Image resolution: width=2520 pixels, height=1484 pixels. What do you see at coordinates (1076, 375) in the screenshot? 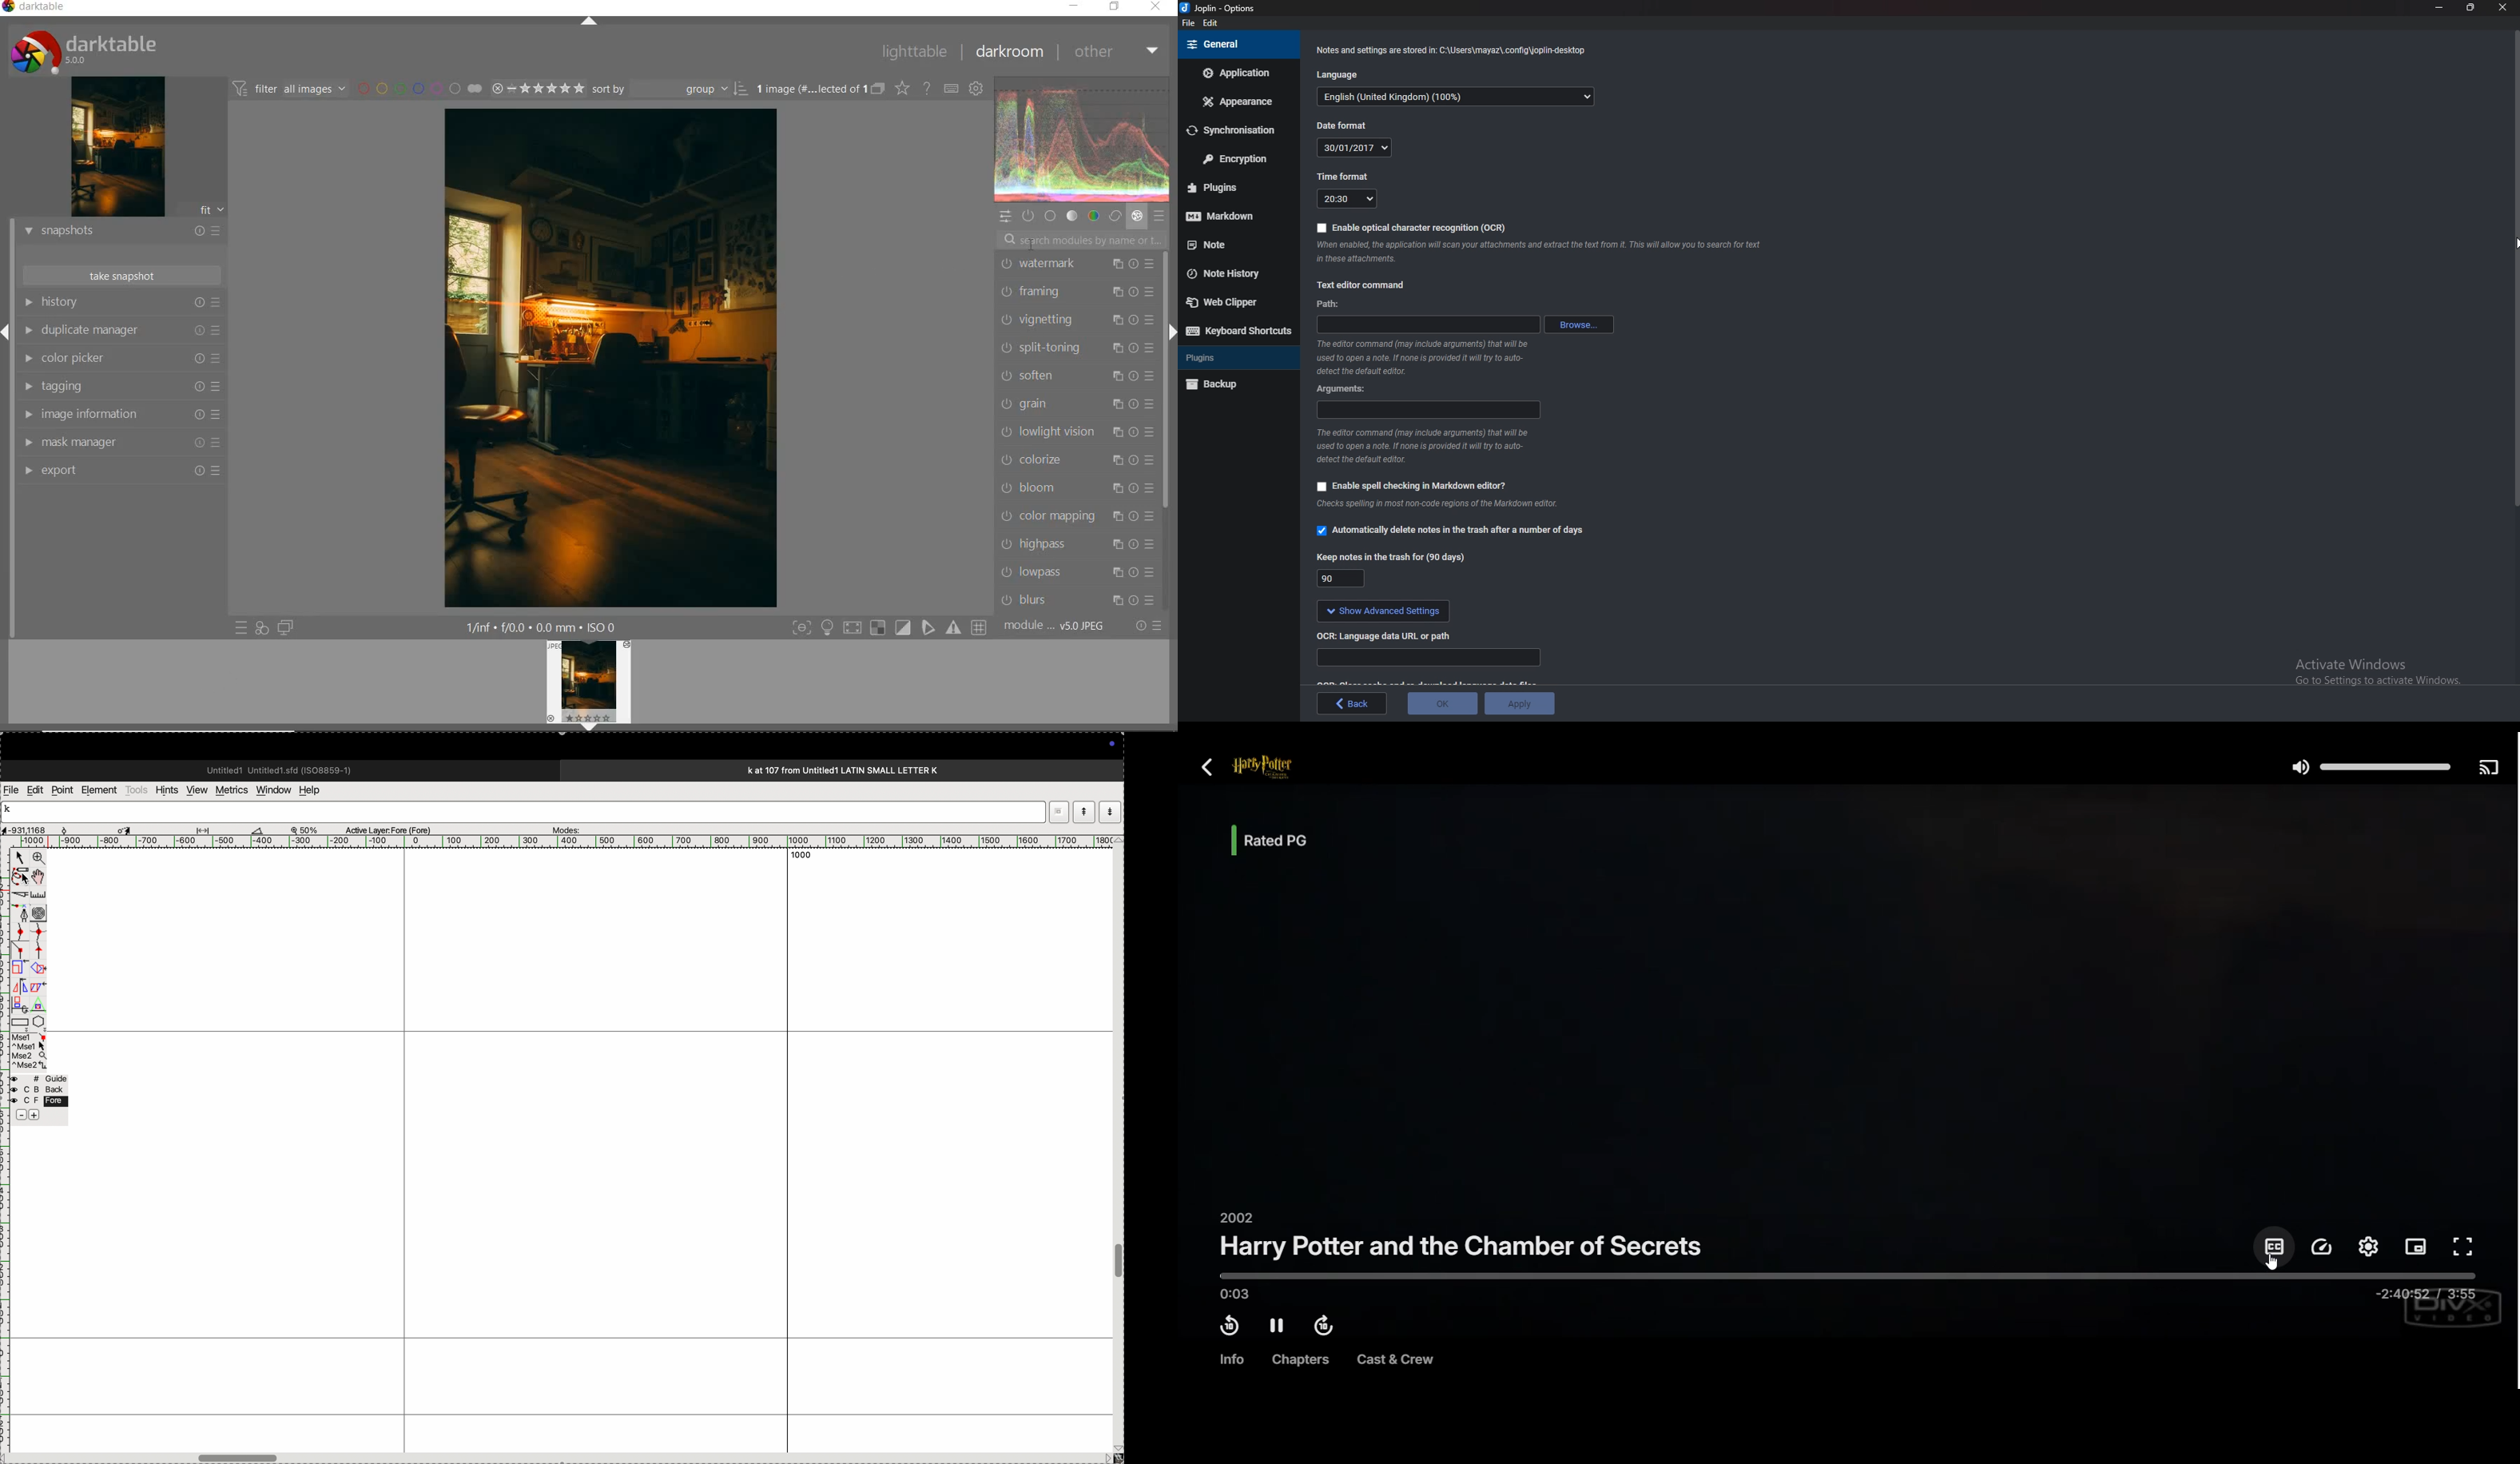
I see `soften` at bounding box center [1076, 375].